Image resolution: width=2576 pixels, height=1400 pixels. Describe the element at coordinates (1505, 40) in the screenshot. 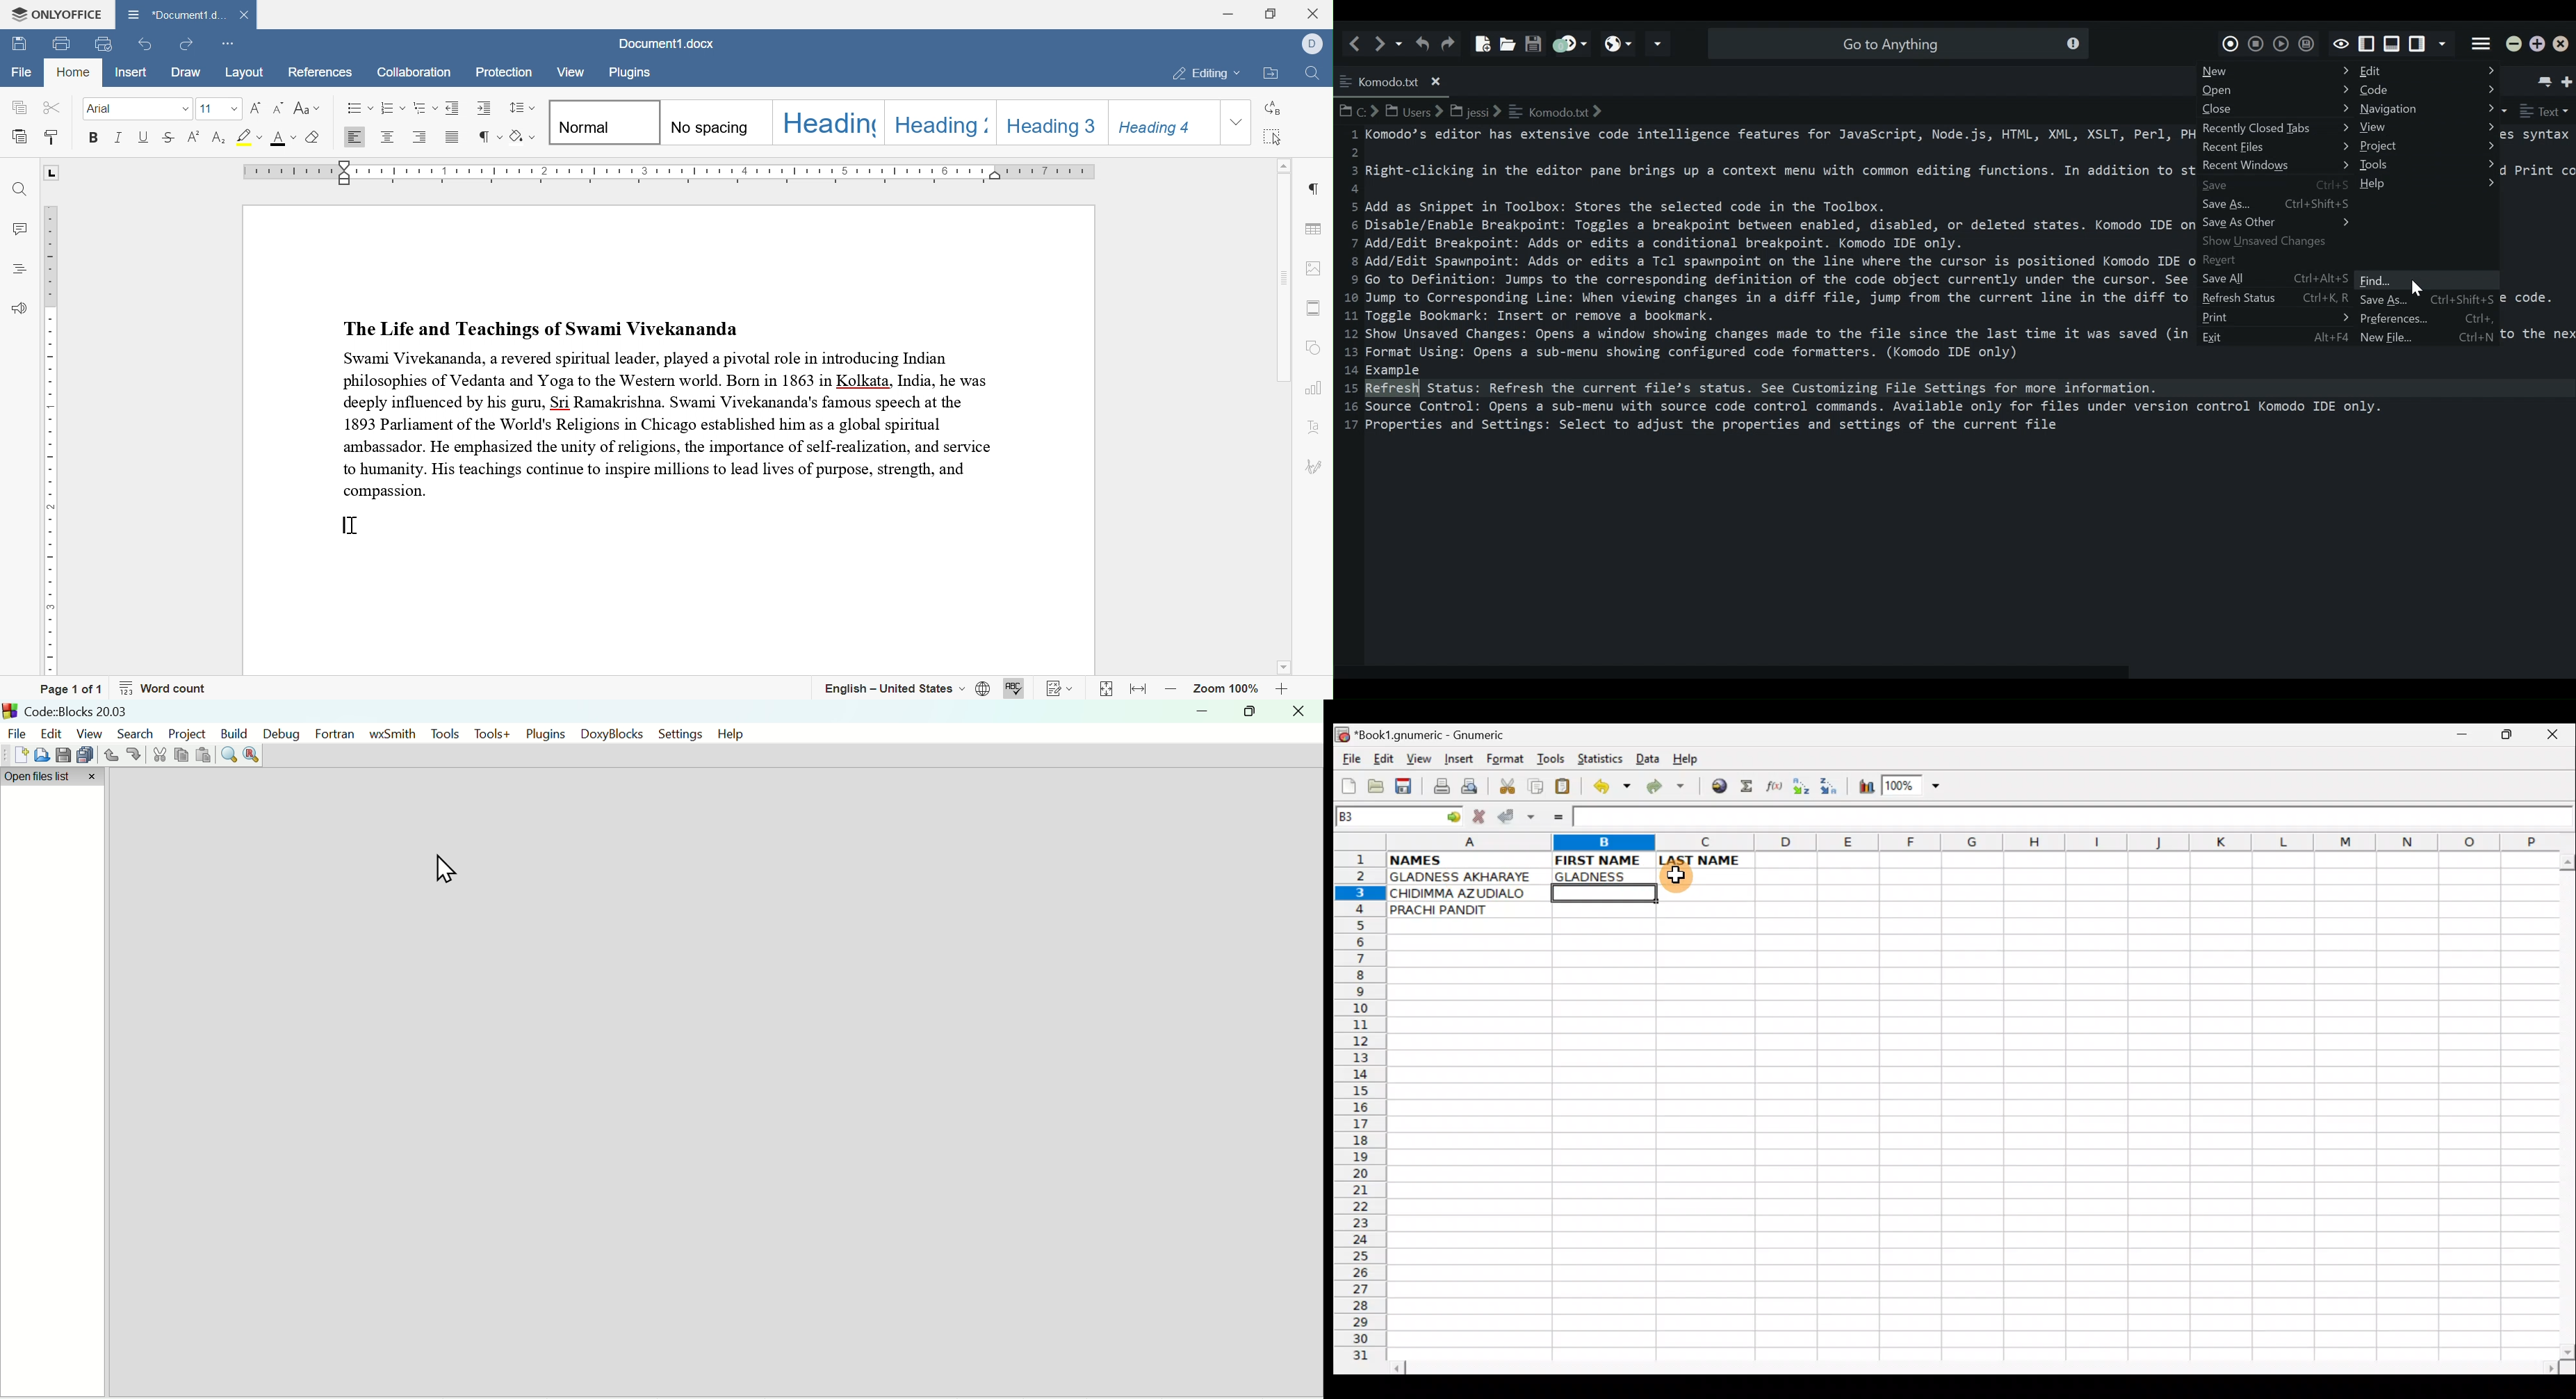

I see `Open` at that location.